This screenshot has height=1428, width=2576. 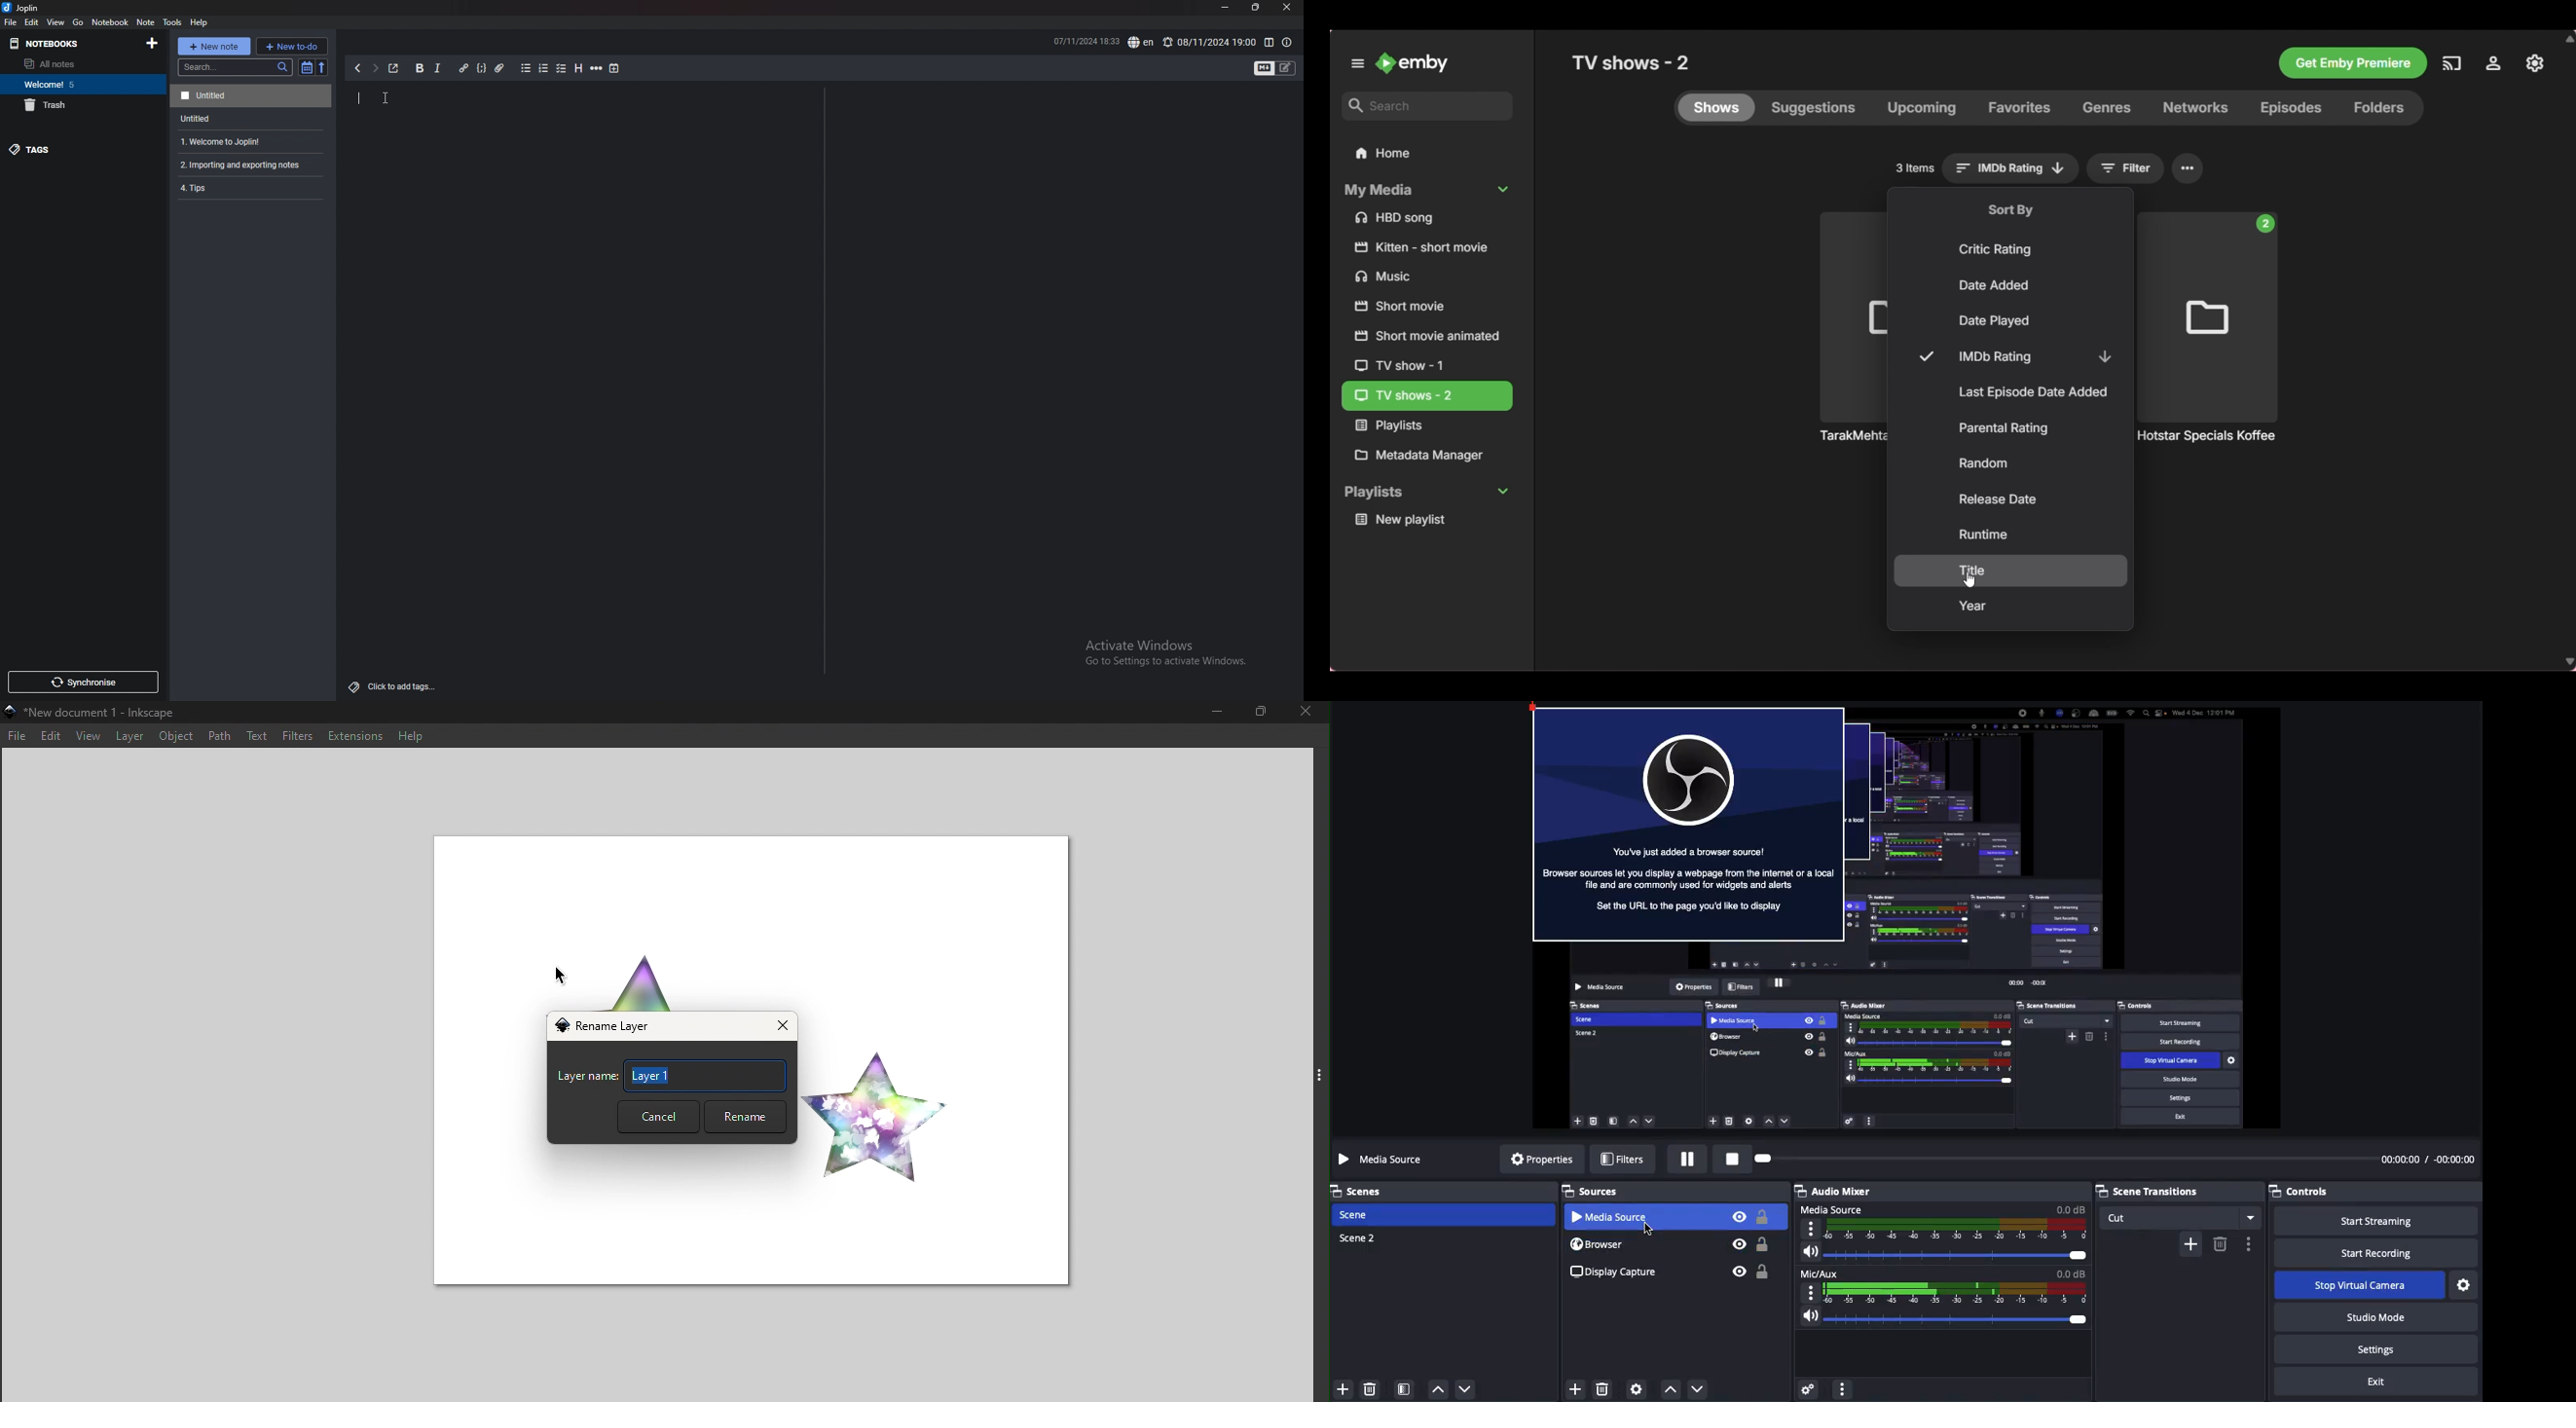 I want to click on view, so click(x=85, y=737).